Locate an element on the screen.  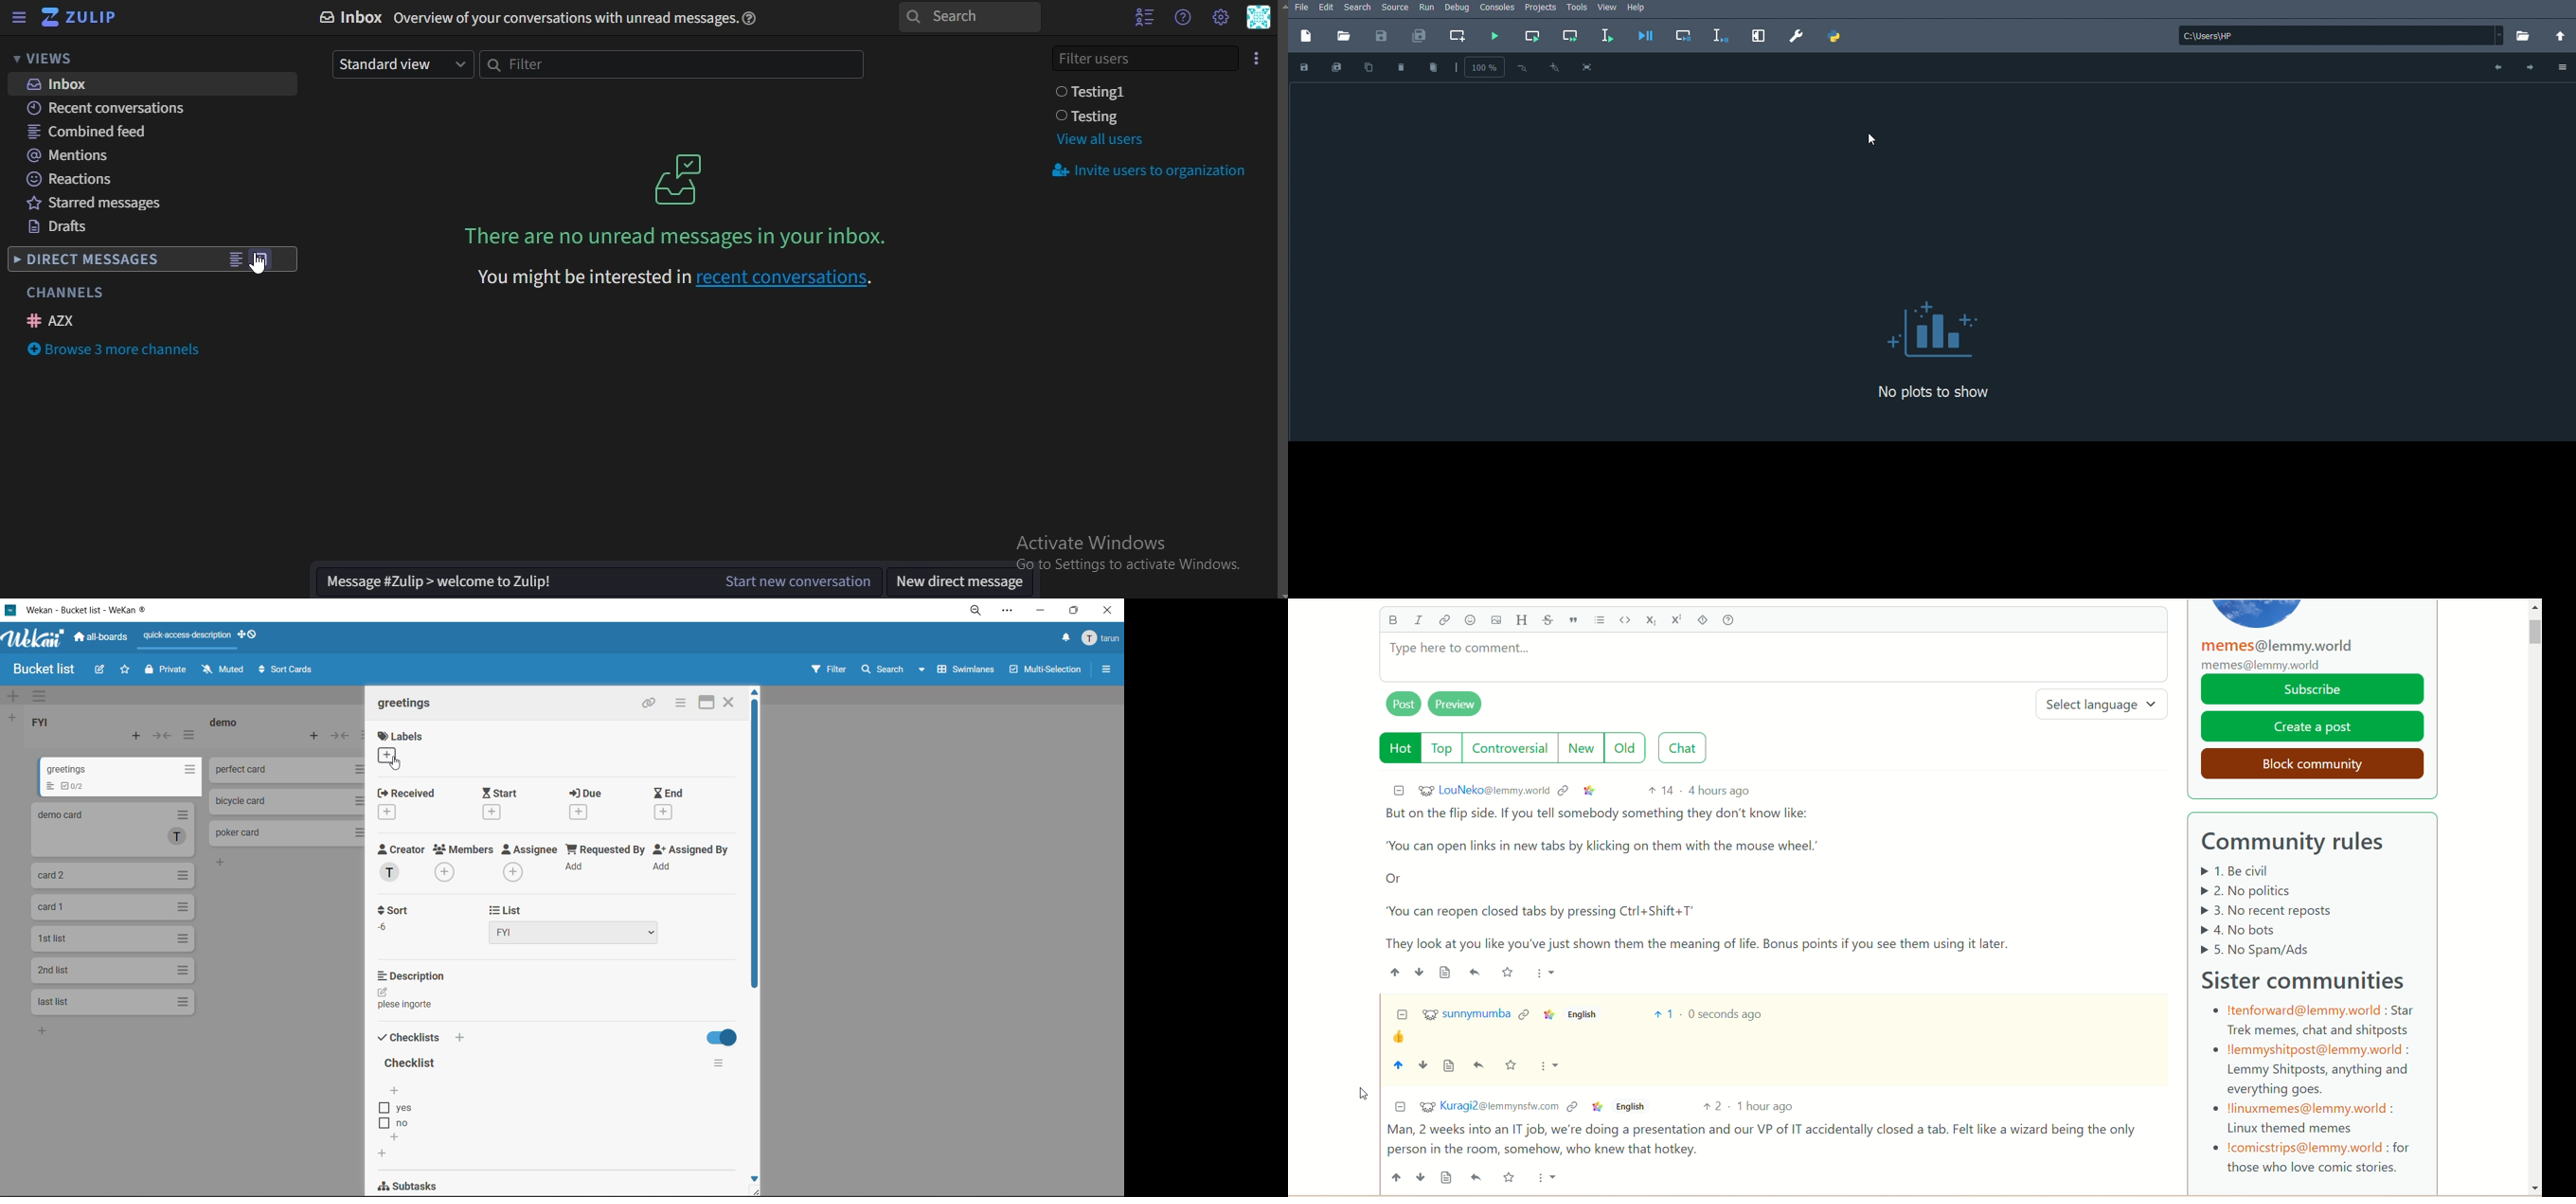
assigned by is located at coordinates (690, 859).